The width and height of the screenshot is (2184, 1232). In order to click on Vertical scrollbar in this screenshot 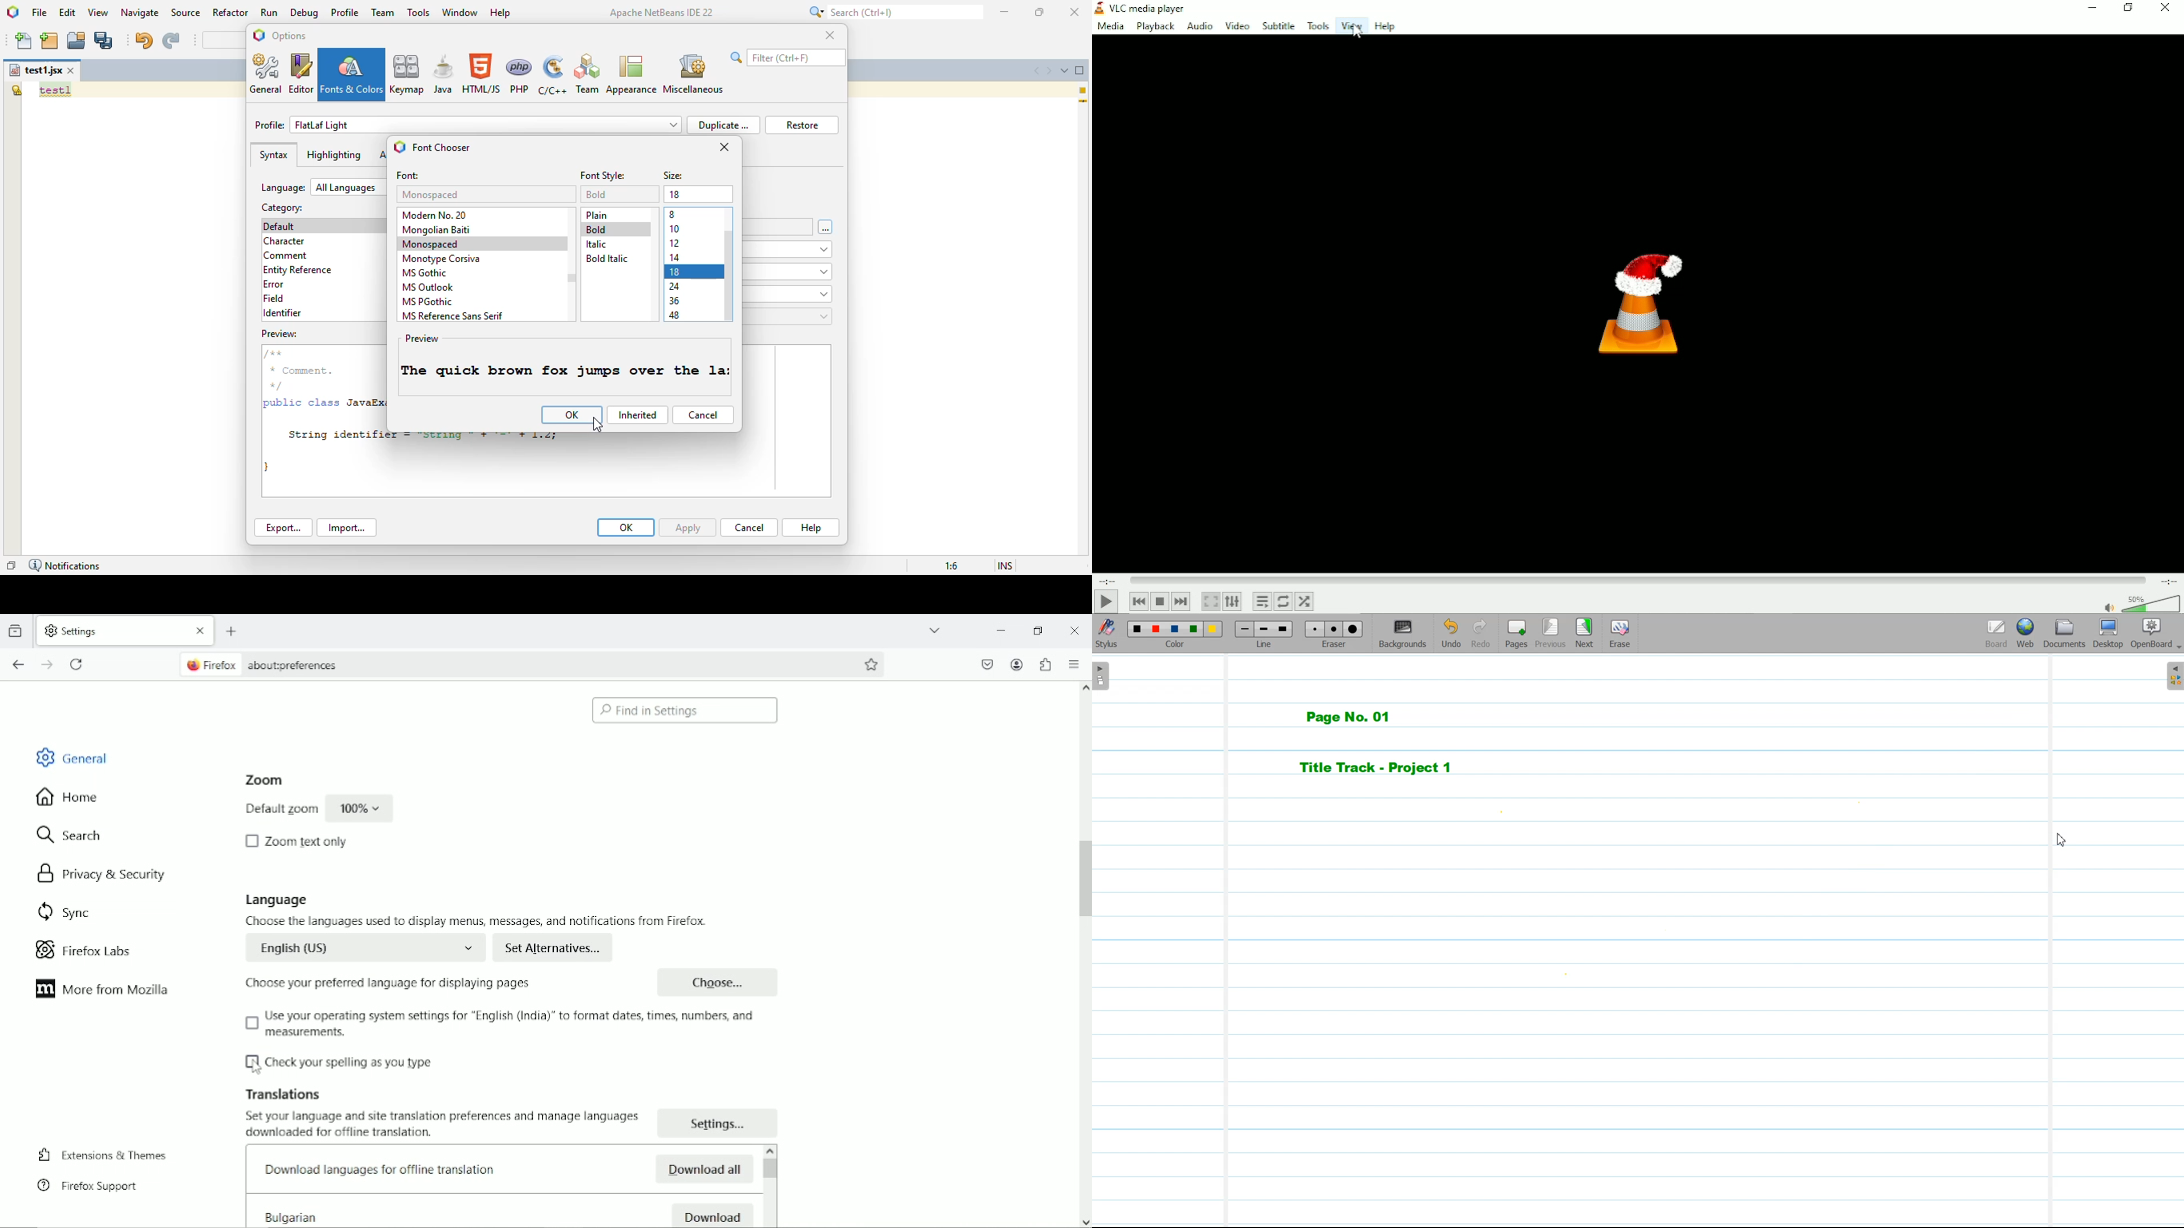, I will do `click(771, 1169)`.